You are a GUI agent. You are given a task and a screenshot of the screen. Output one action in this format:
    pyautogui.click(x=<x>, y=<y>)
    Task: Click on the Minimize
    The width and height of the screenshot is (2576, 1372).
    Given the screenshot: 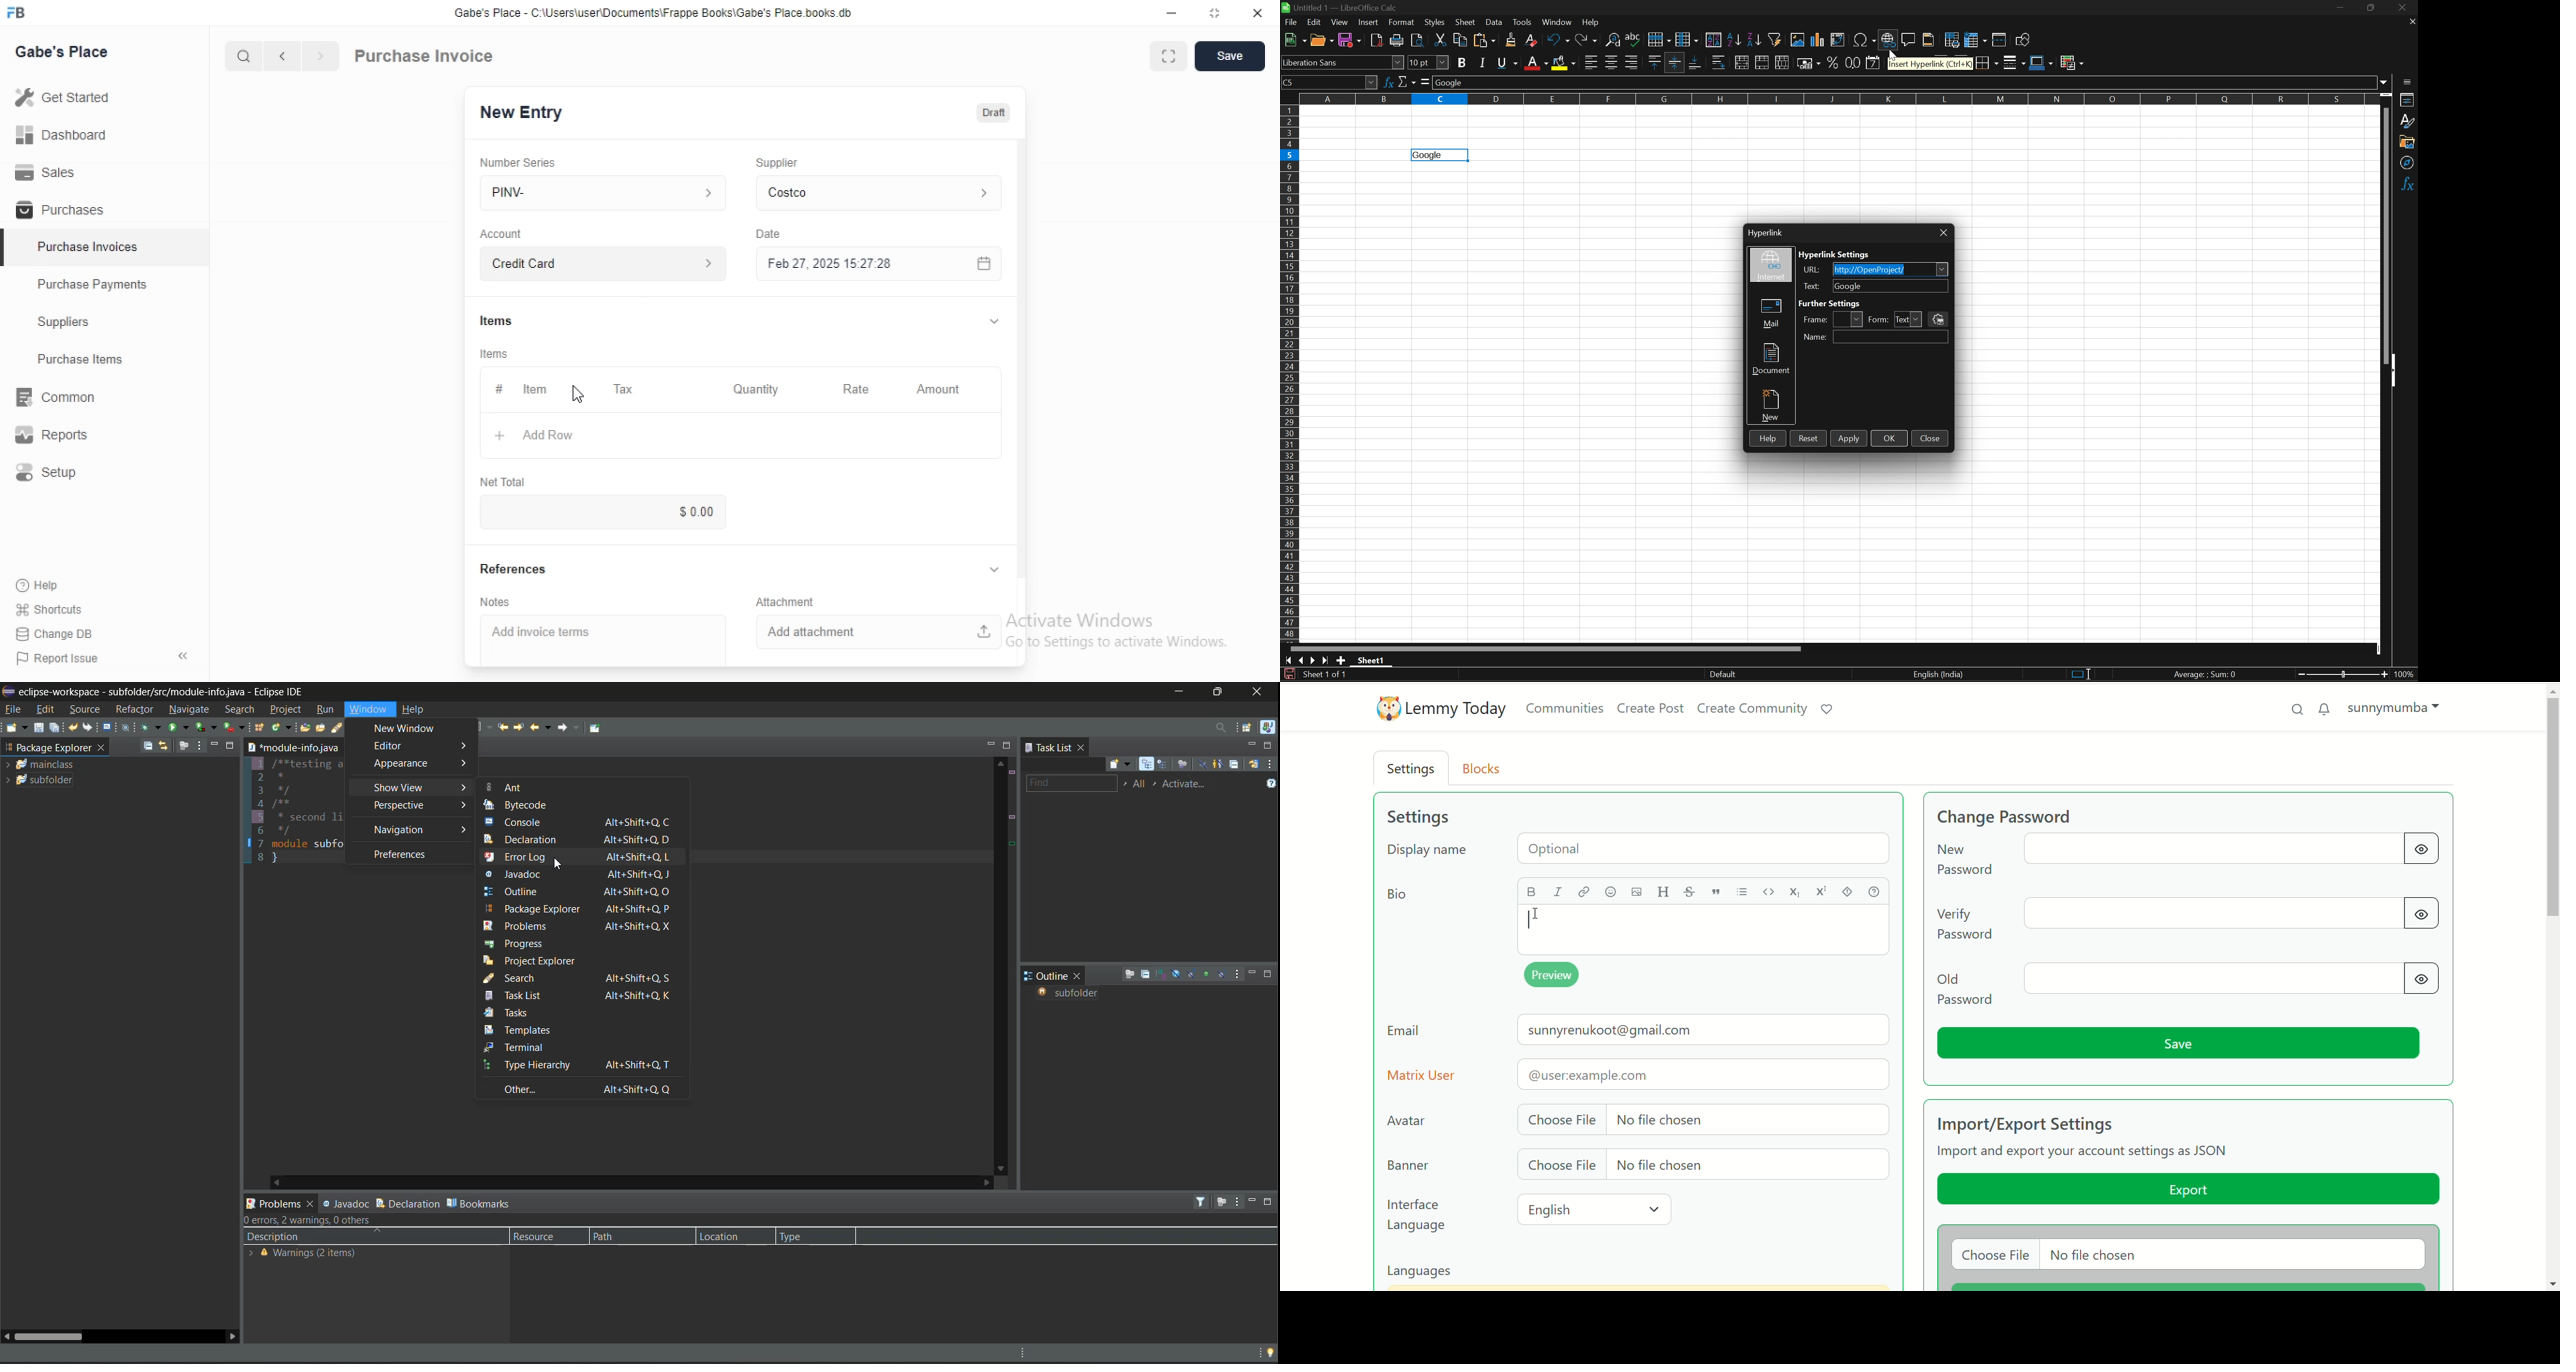 What is the action you would take?
    pyautogui.click(x=1171, y=13)
    